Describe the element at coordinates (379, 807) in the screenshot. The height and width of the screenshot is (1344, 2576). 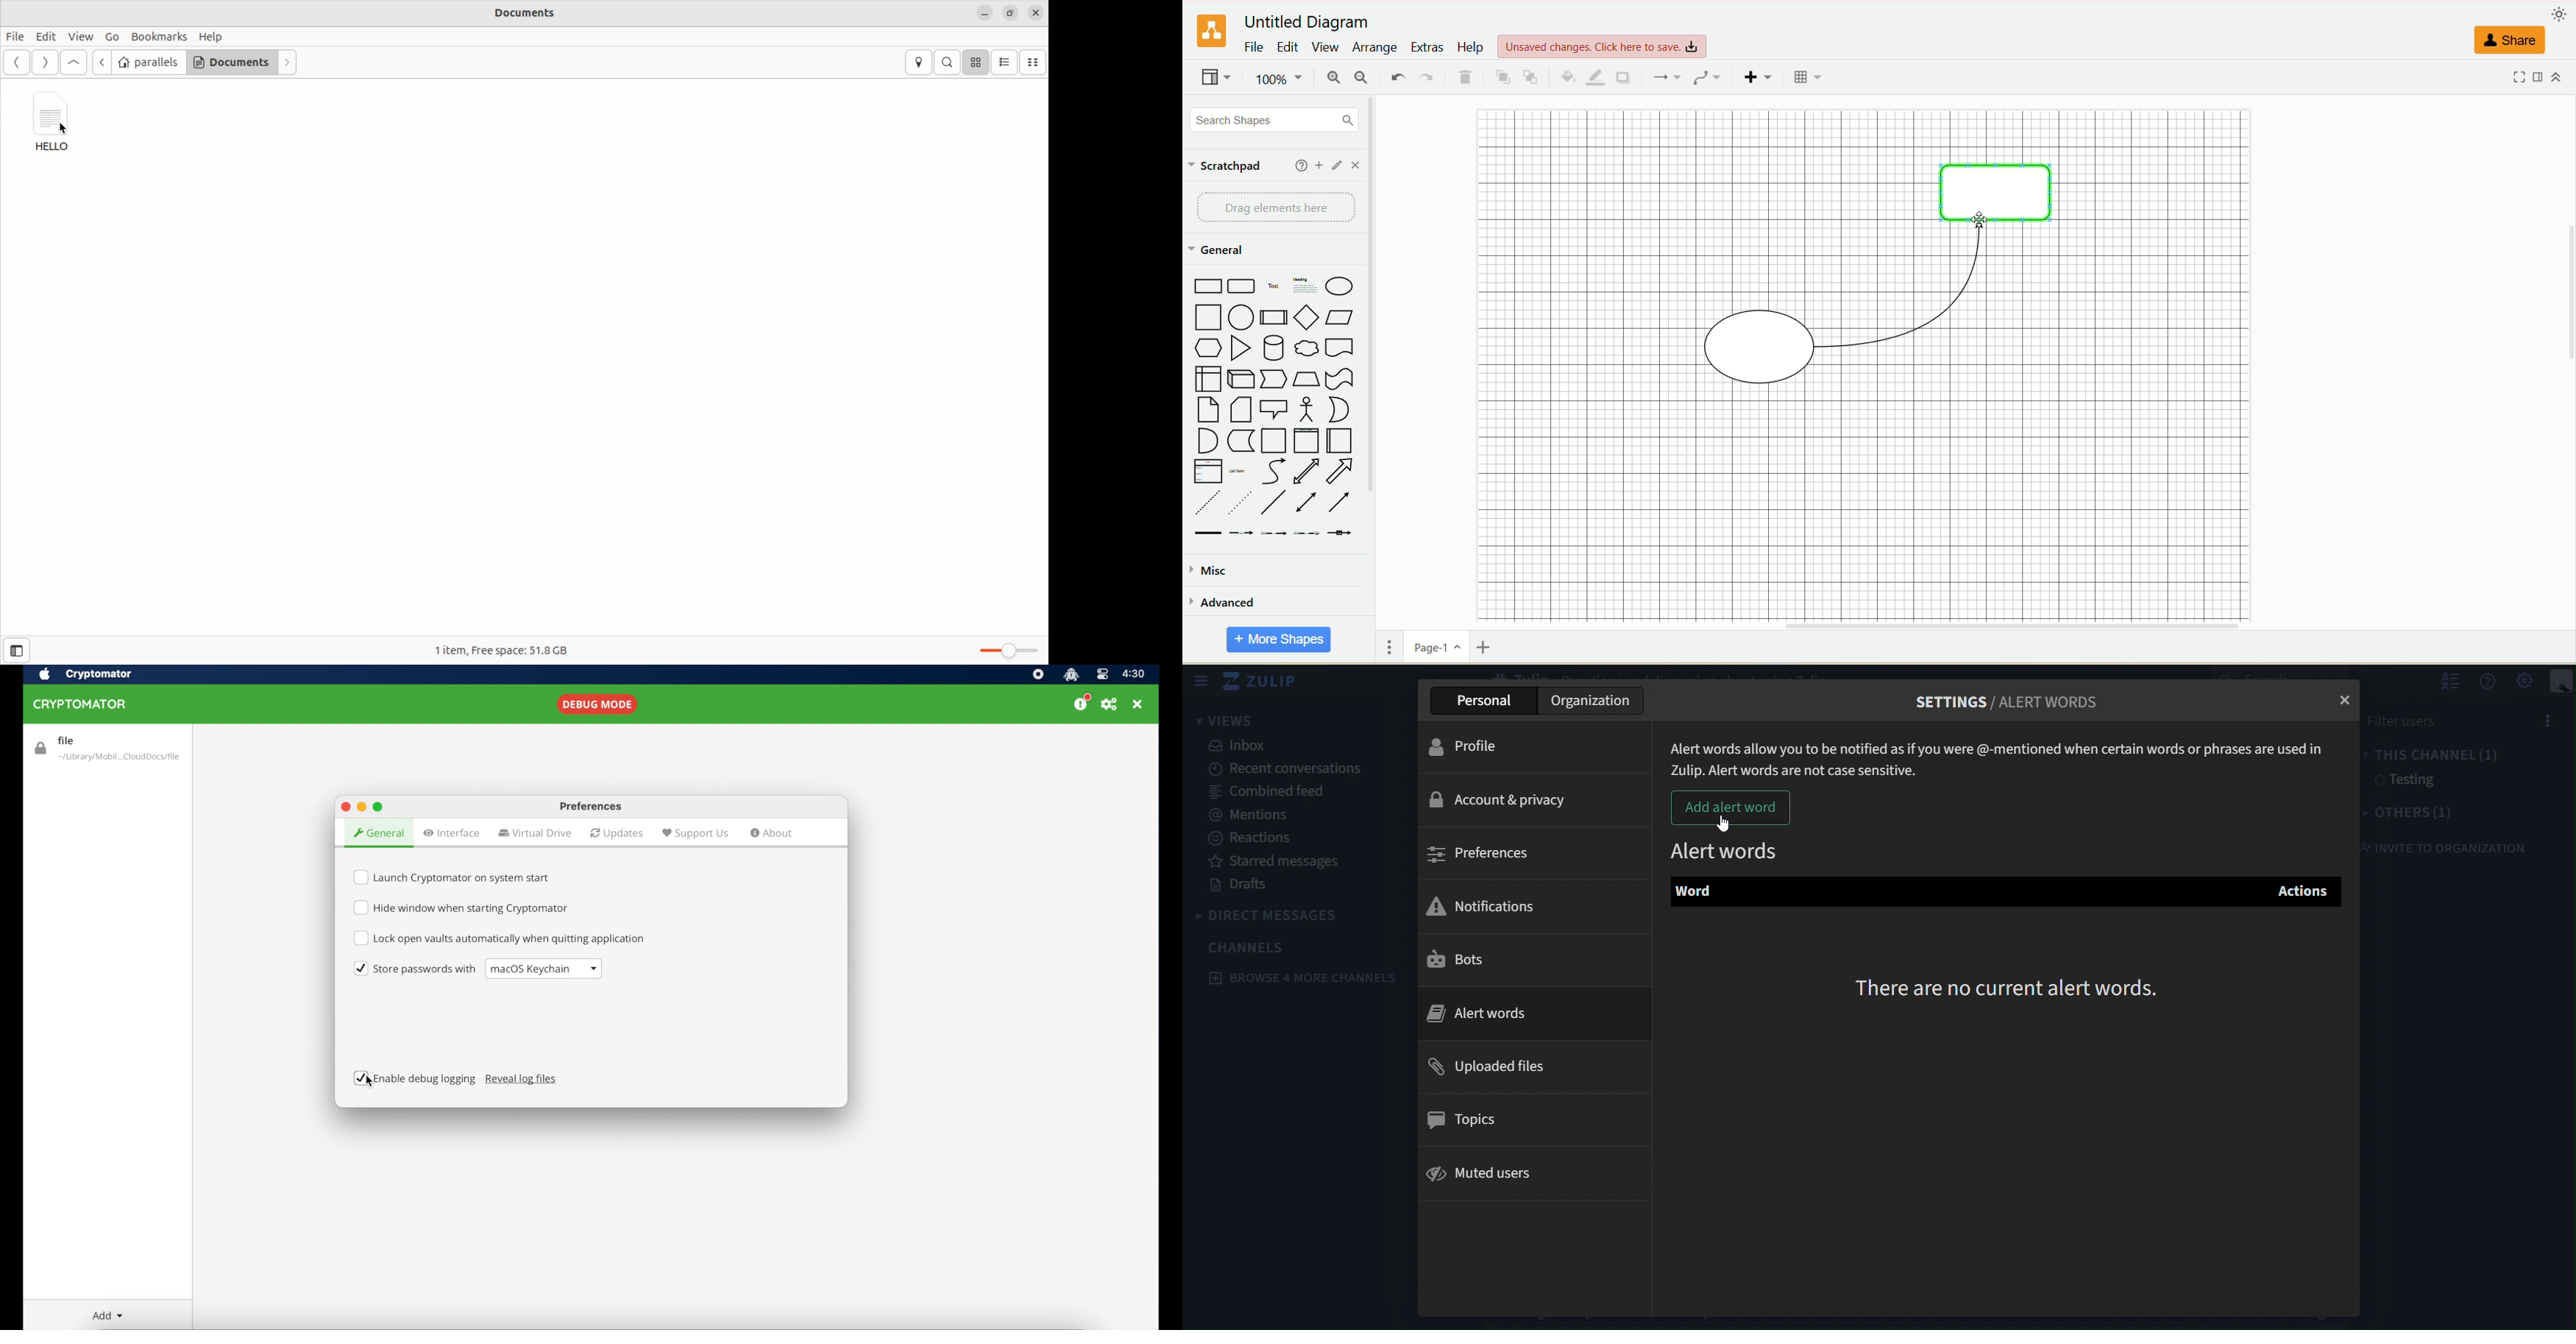
I see `maximize` at that location.